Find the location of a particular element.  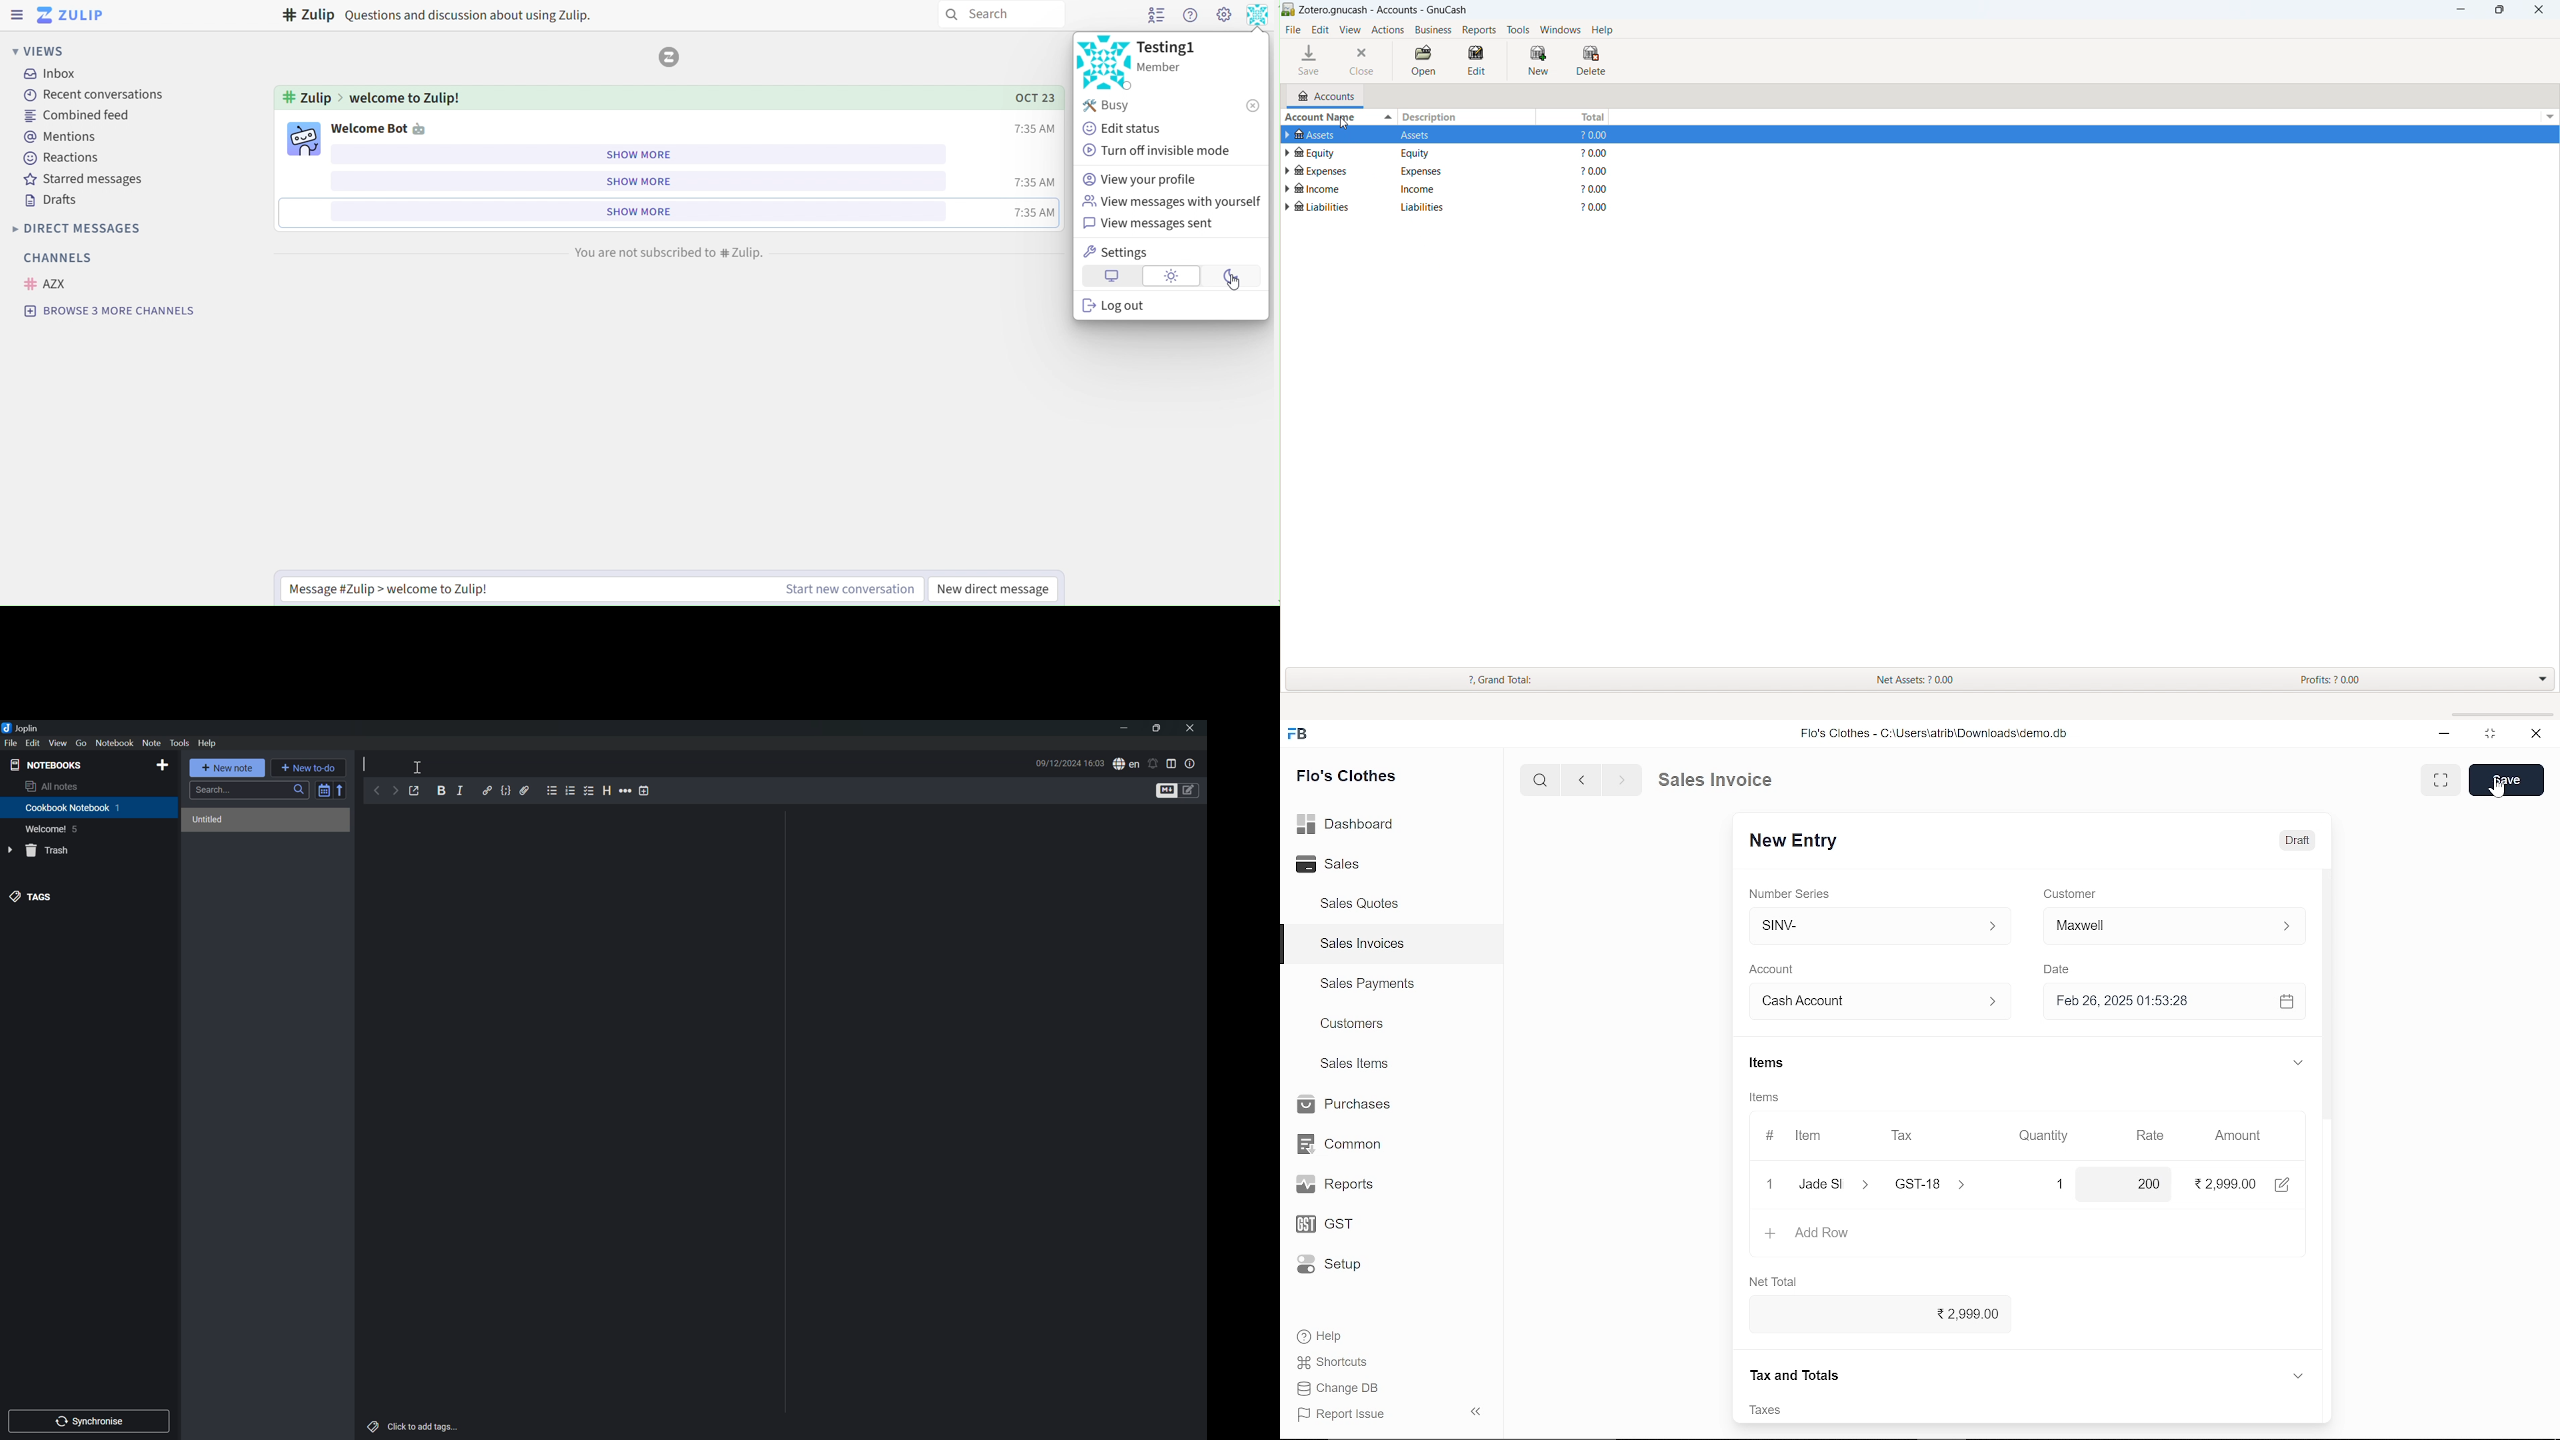

save is located at coordinates (2506, 780).